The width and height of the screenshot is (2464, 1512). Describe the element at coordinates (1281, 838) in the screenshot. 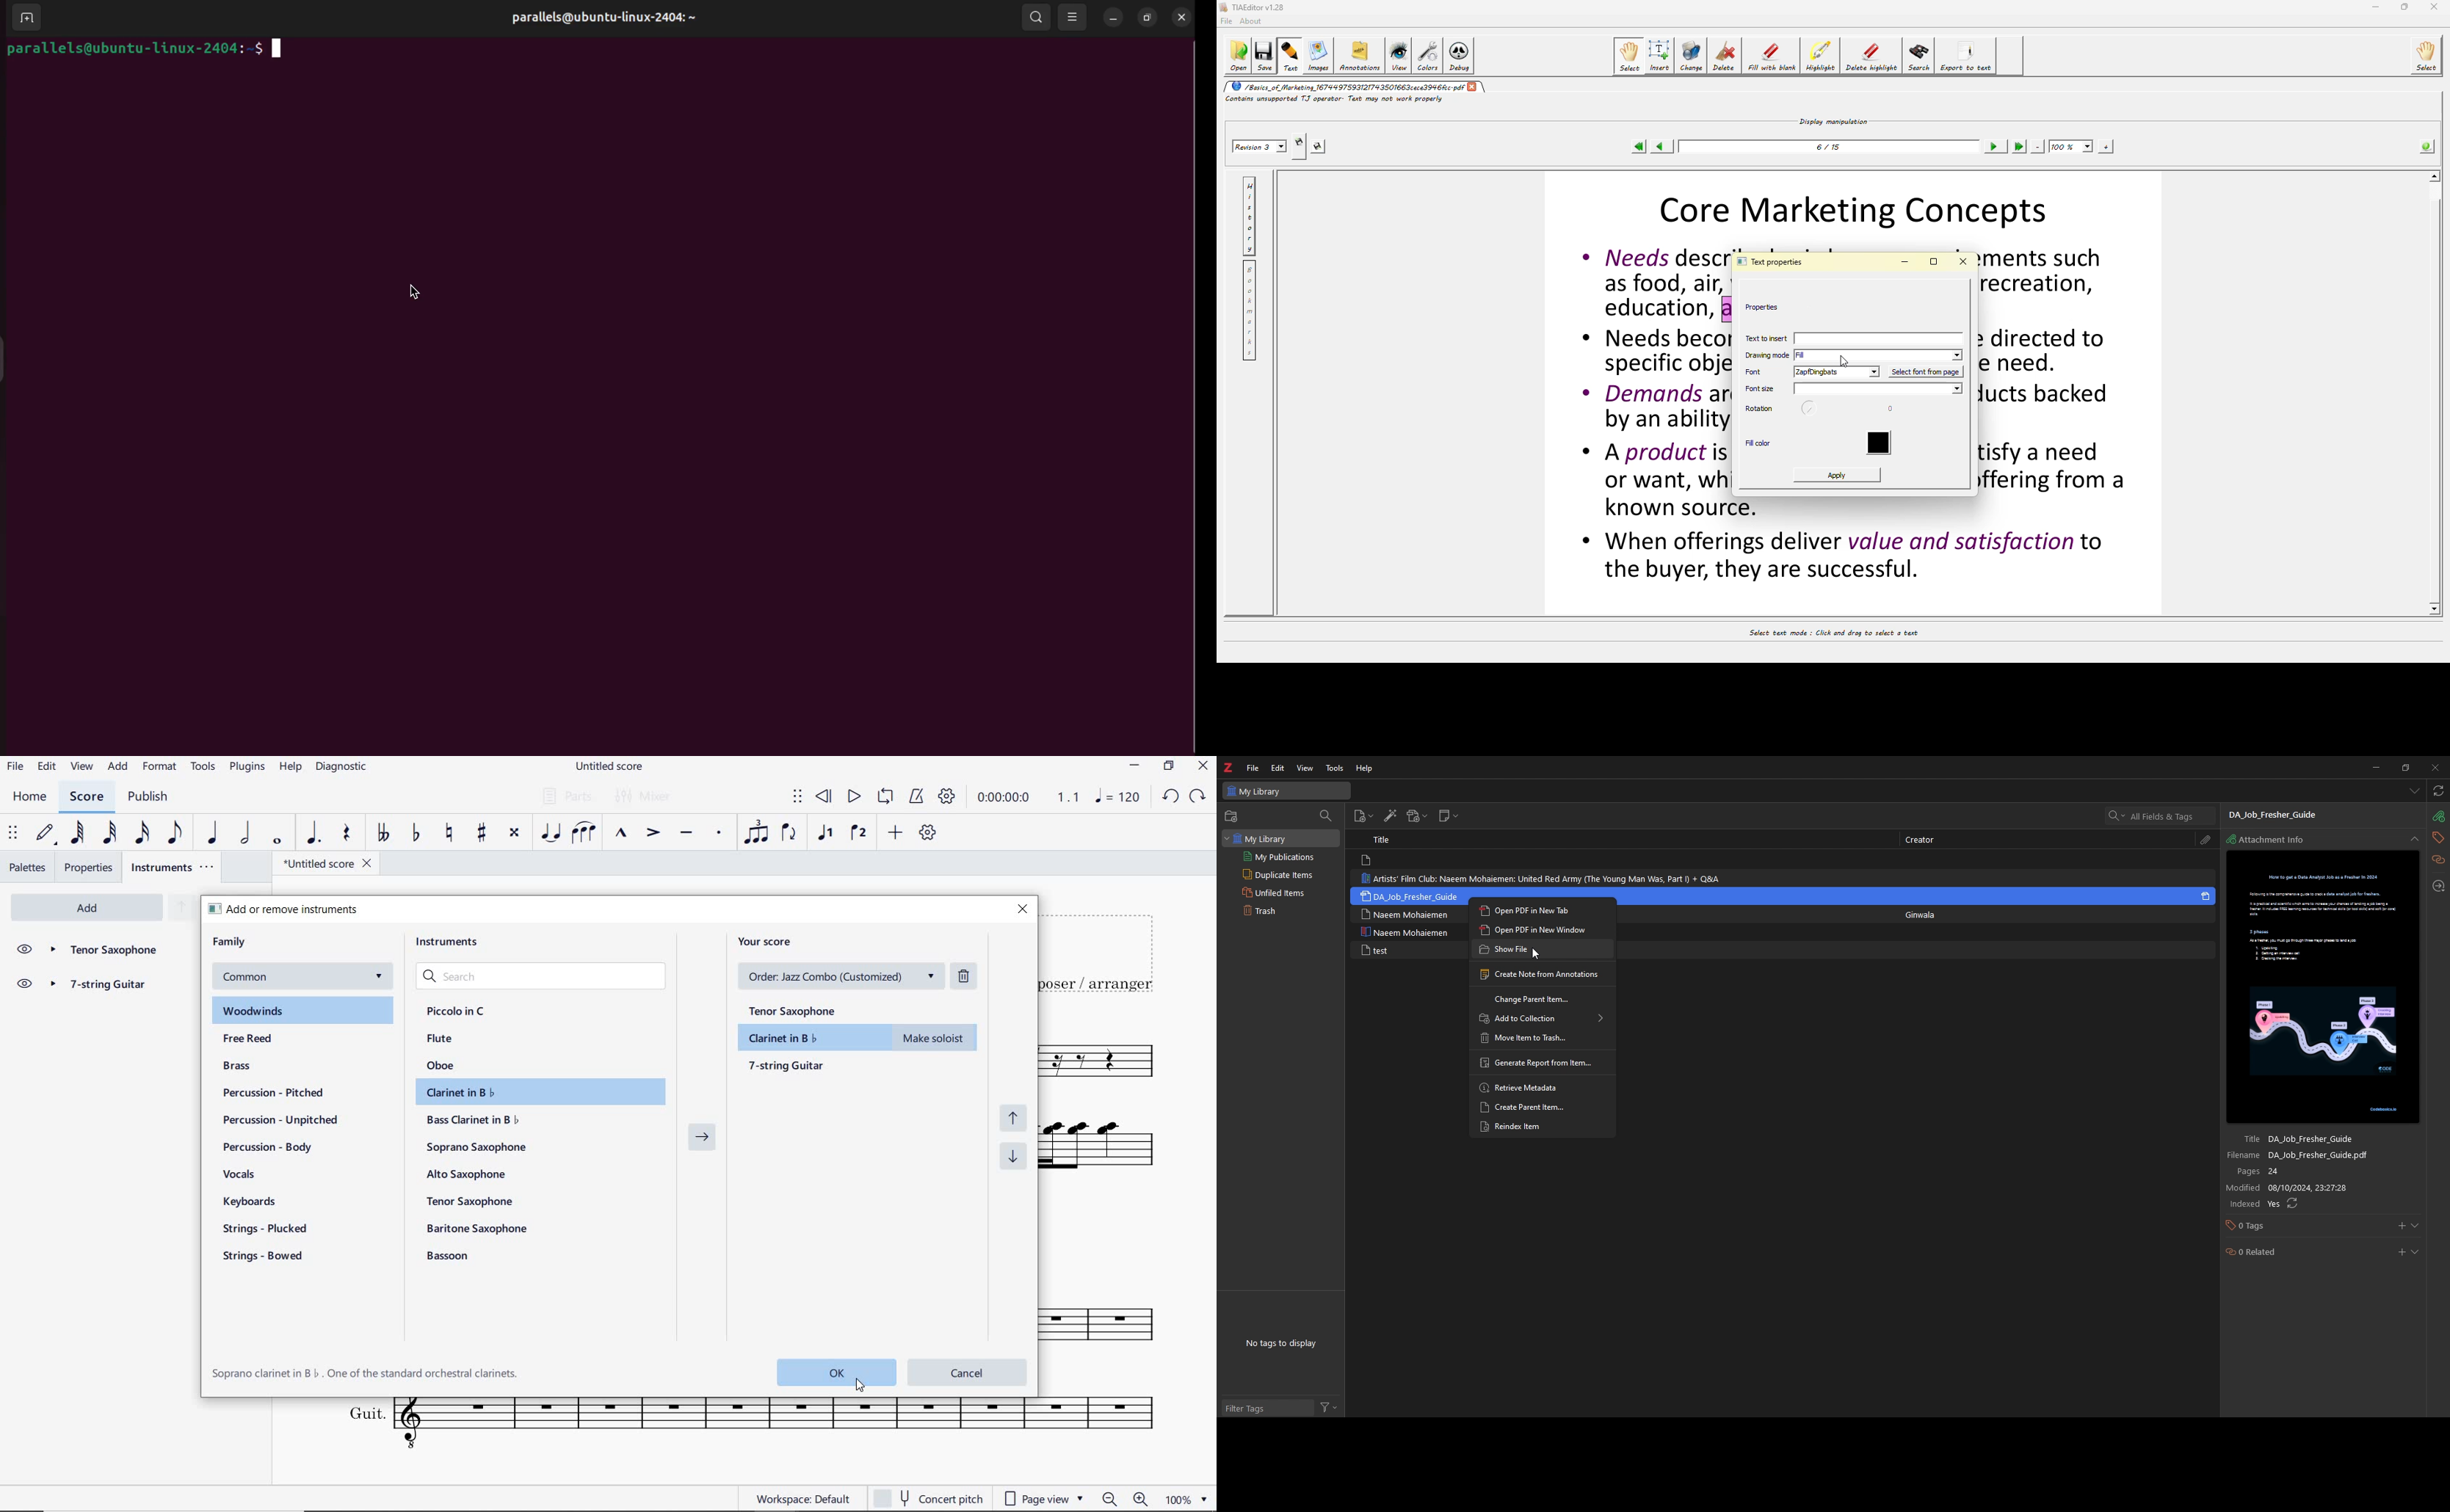

I see `my library` at that location.